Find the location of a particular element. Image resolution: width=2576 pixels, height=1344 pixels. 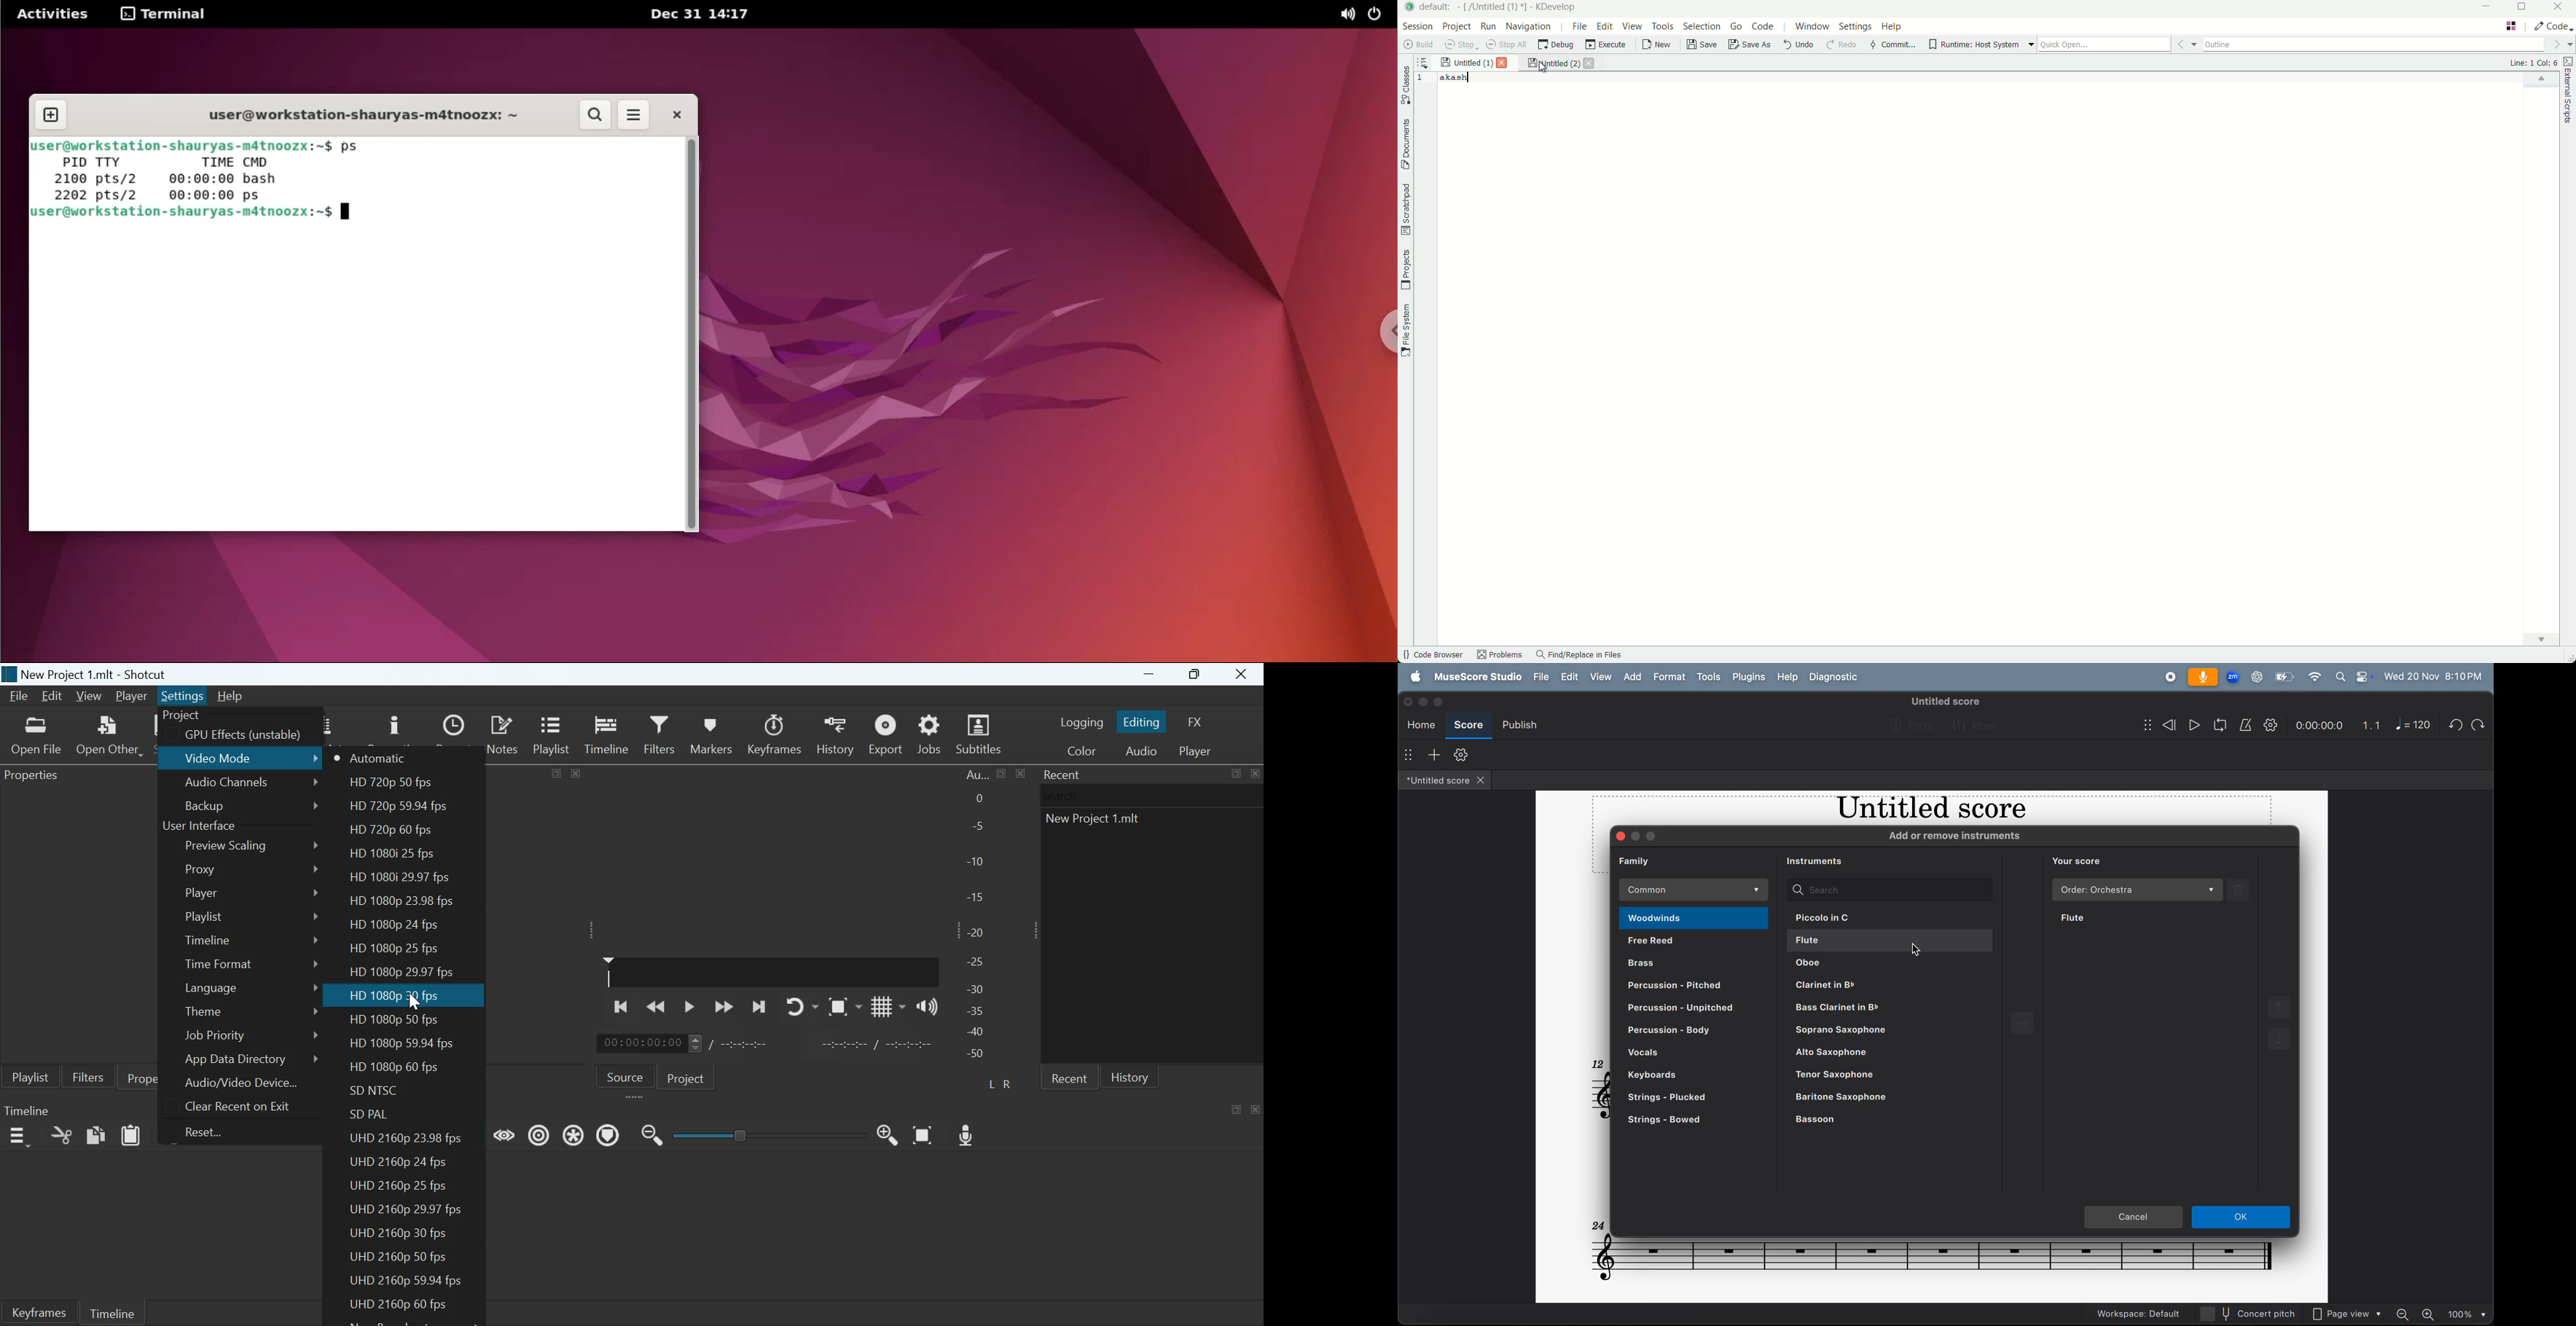

flute is located at coordinates (1891, 940).